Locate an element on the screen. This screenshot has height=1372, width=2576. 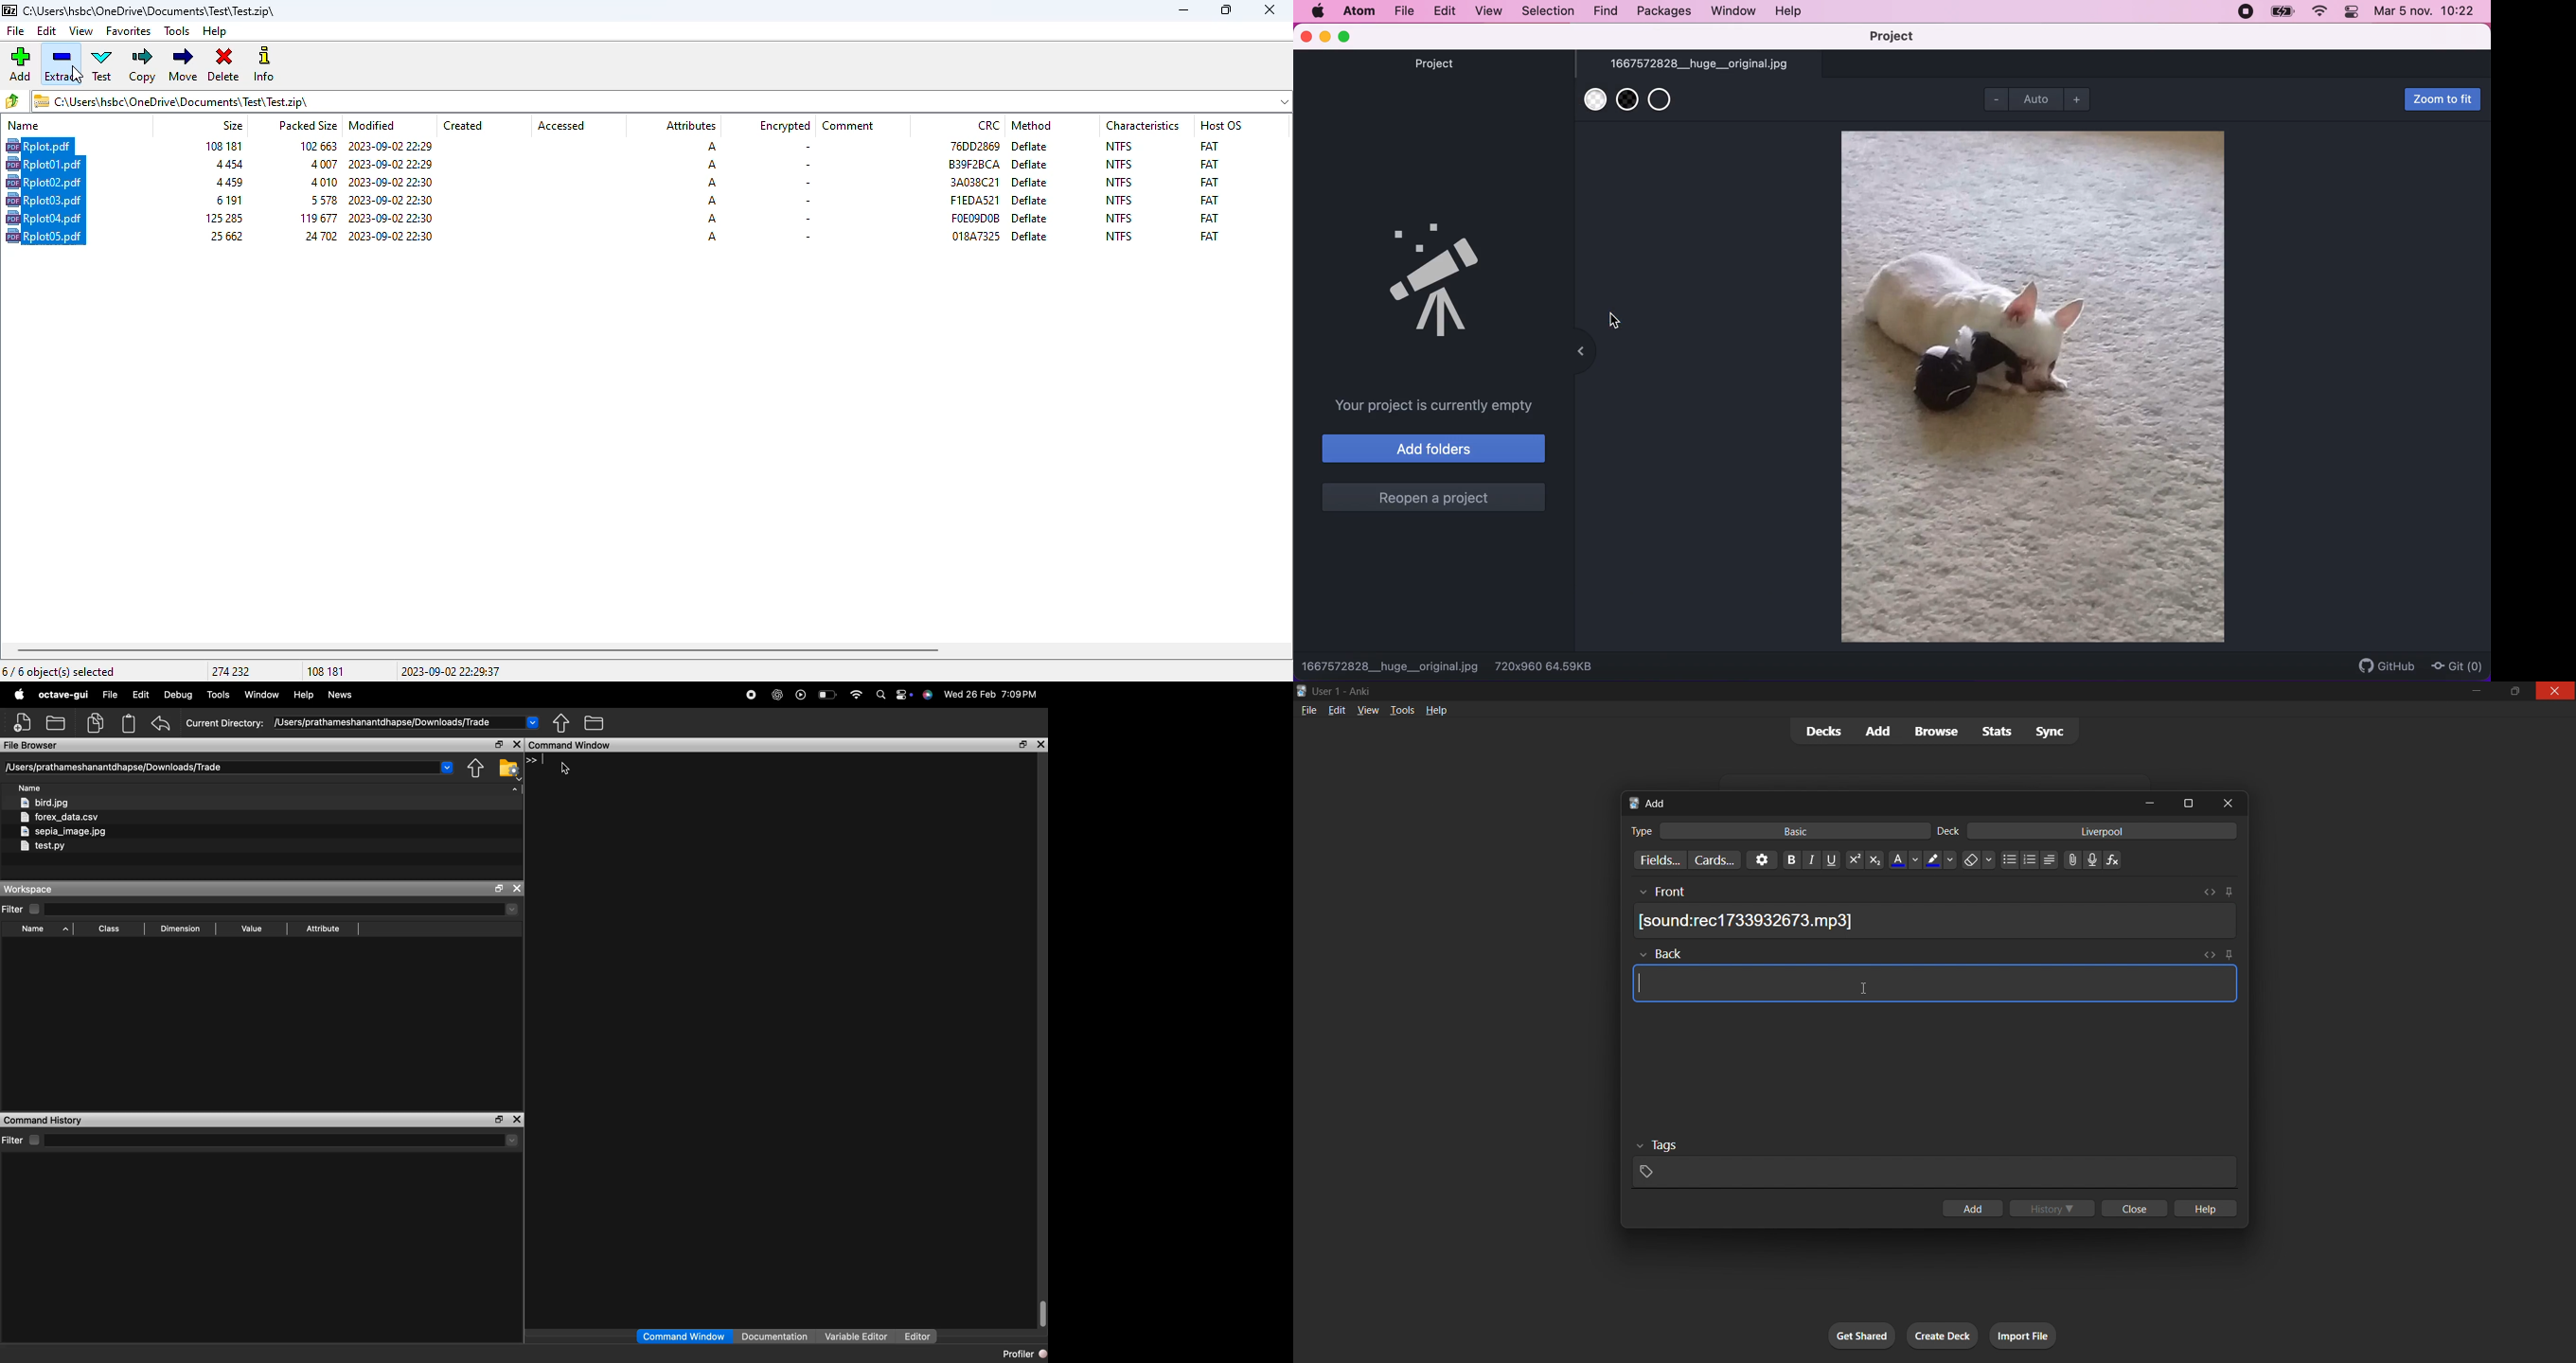
card tags input is located at coordinates (1931, 1163).